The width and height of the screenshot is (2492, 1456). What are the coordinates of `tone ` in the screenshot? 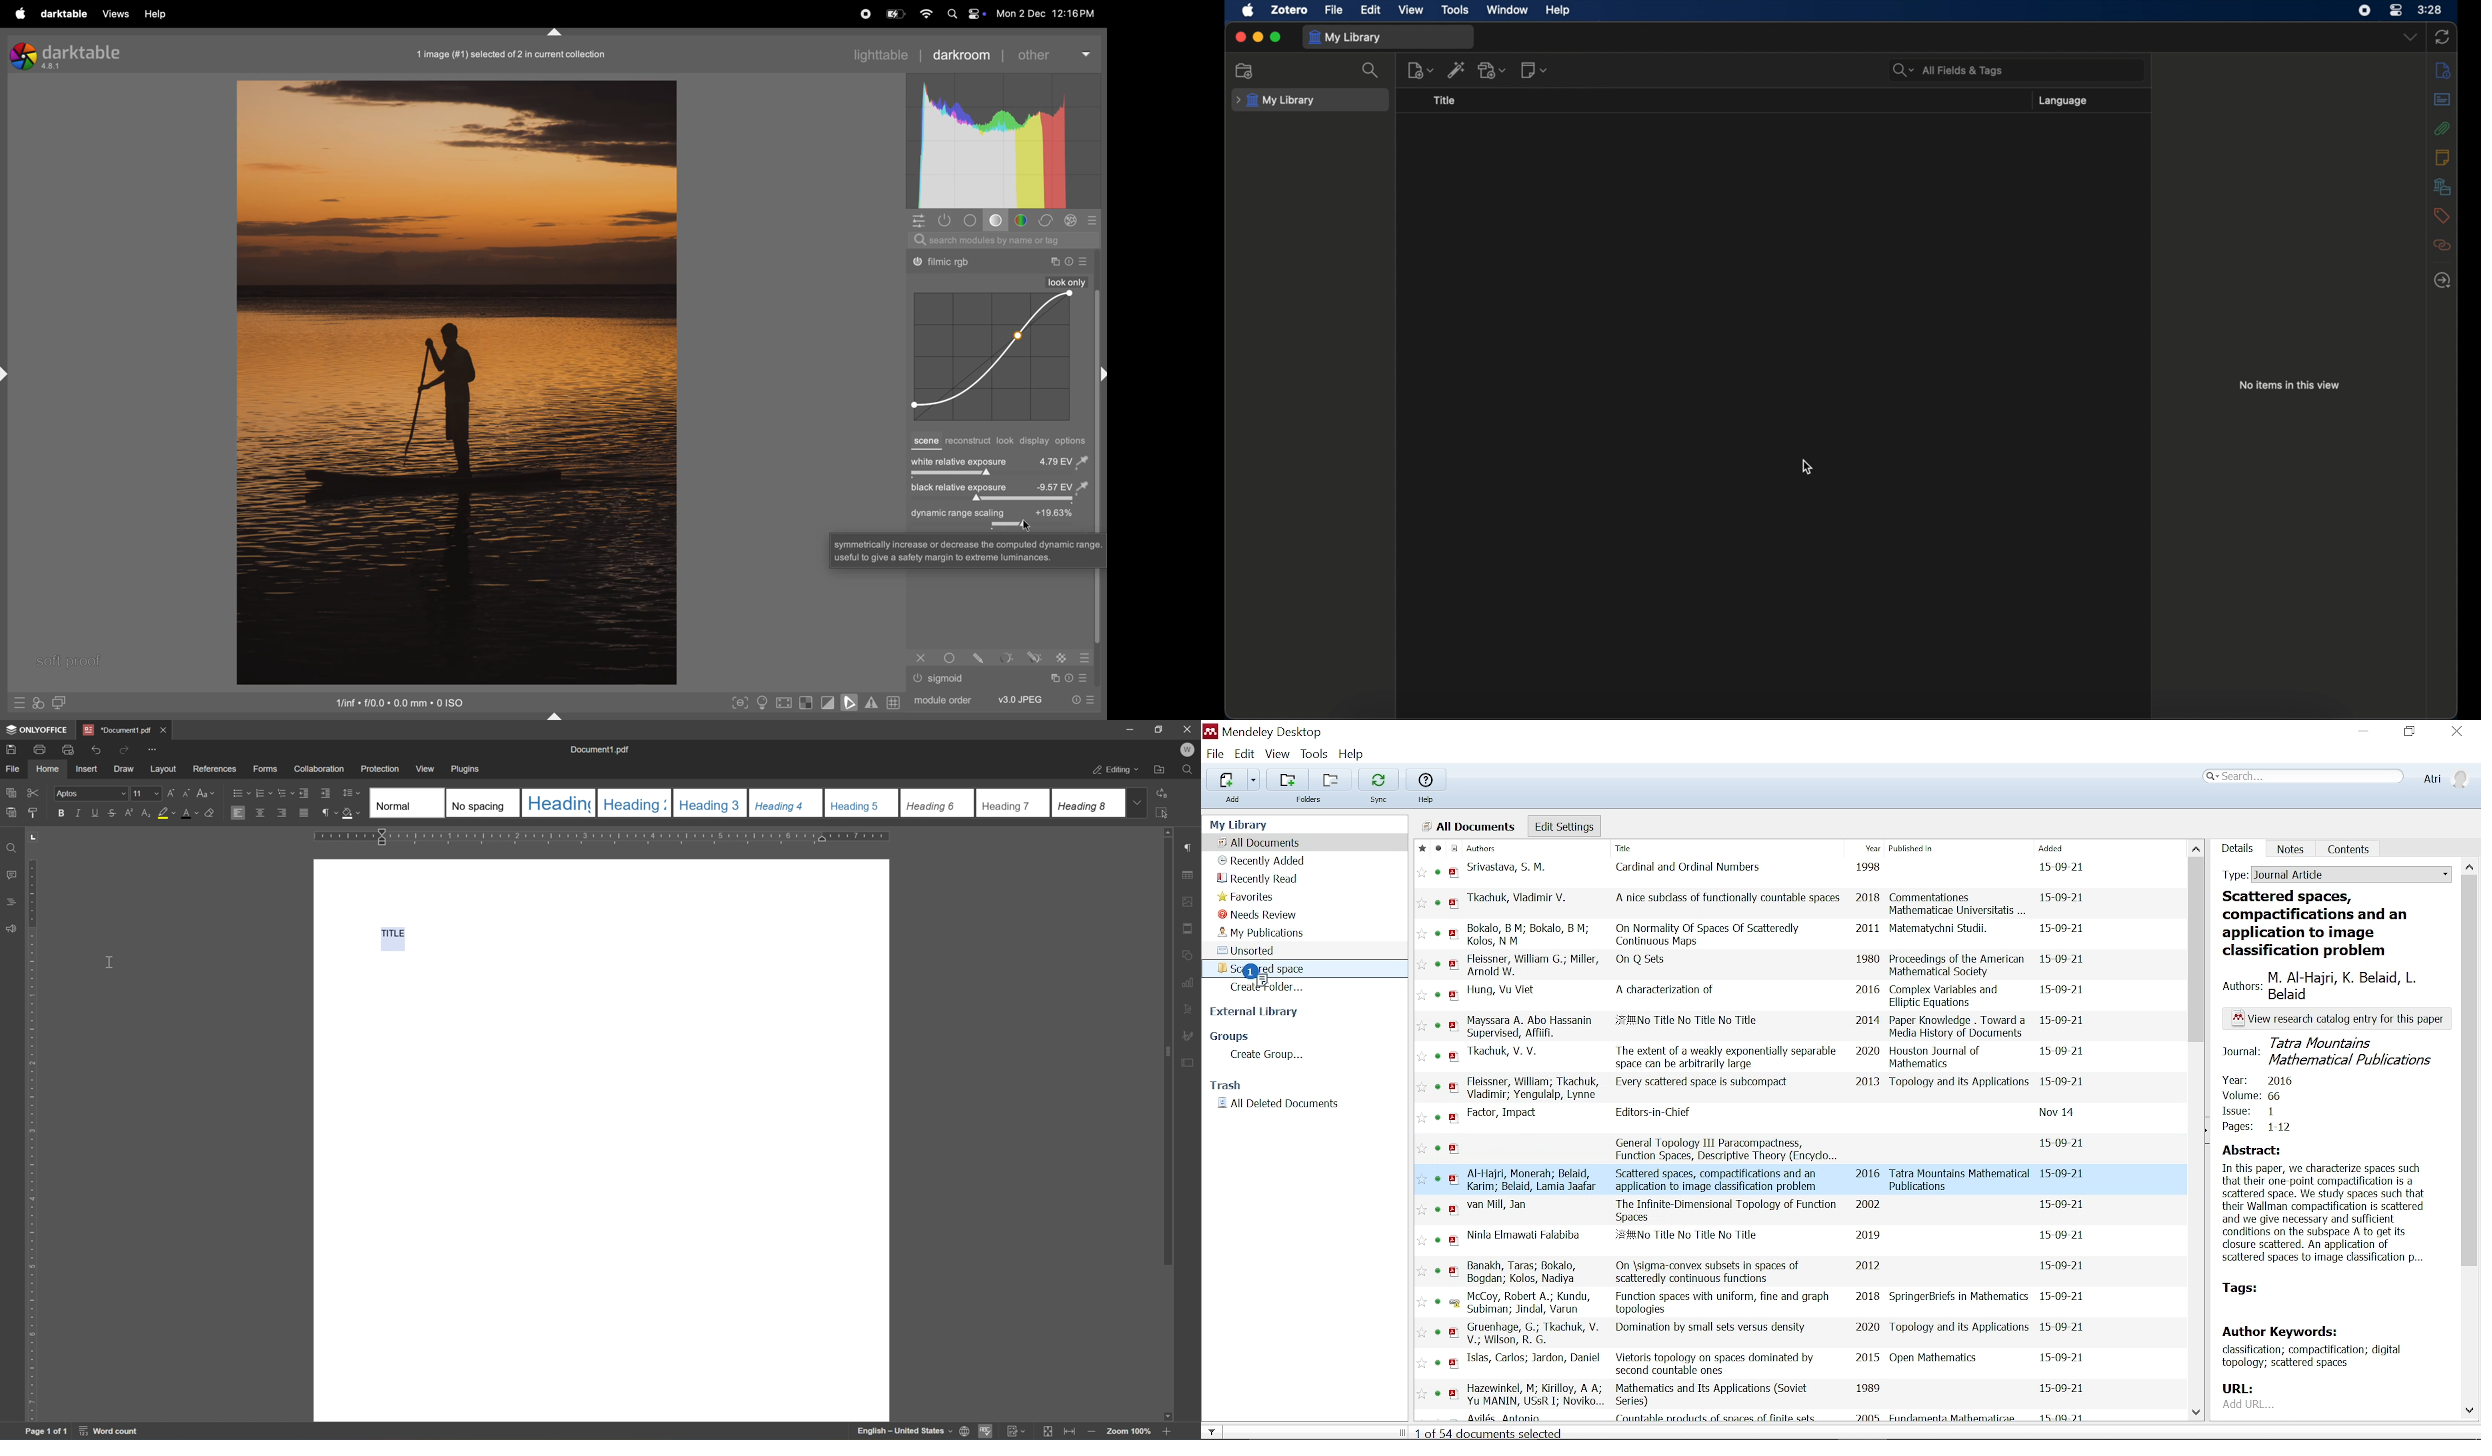 It's located at (973, 221).